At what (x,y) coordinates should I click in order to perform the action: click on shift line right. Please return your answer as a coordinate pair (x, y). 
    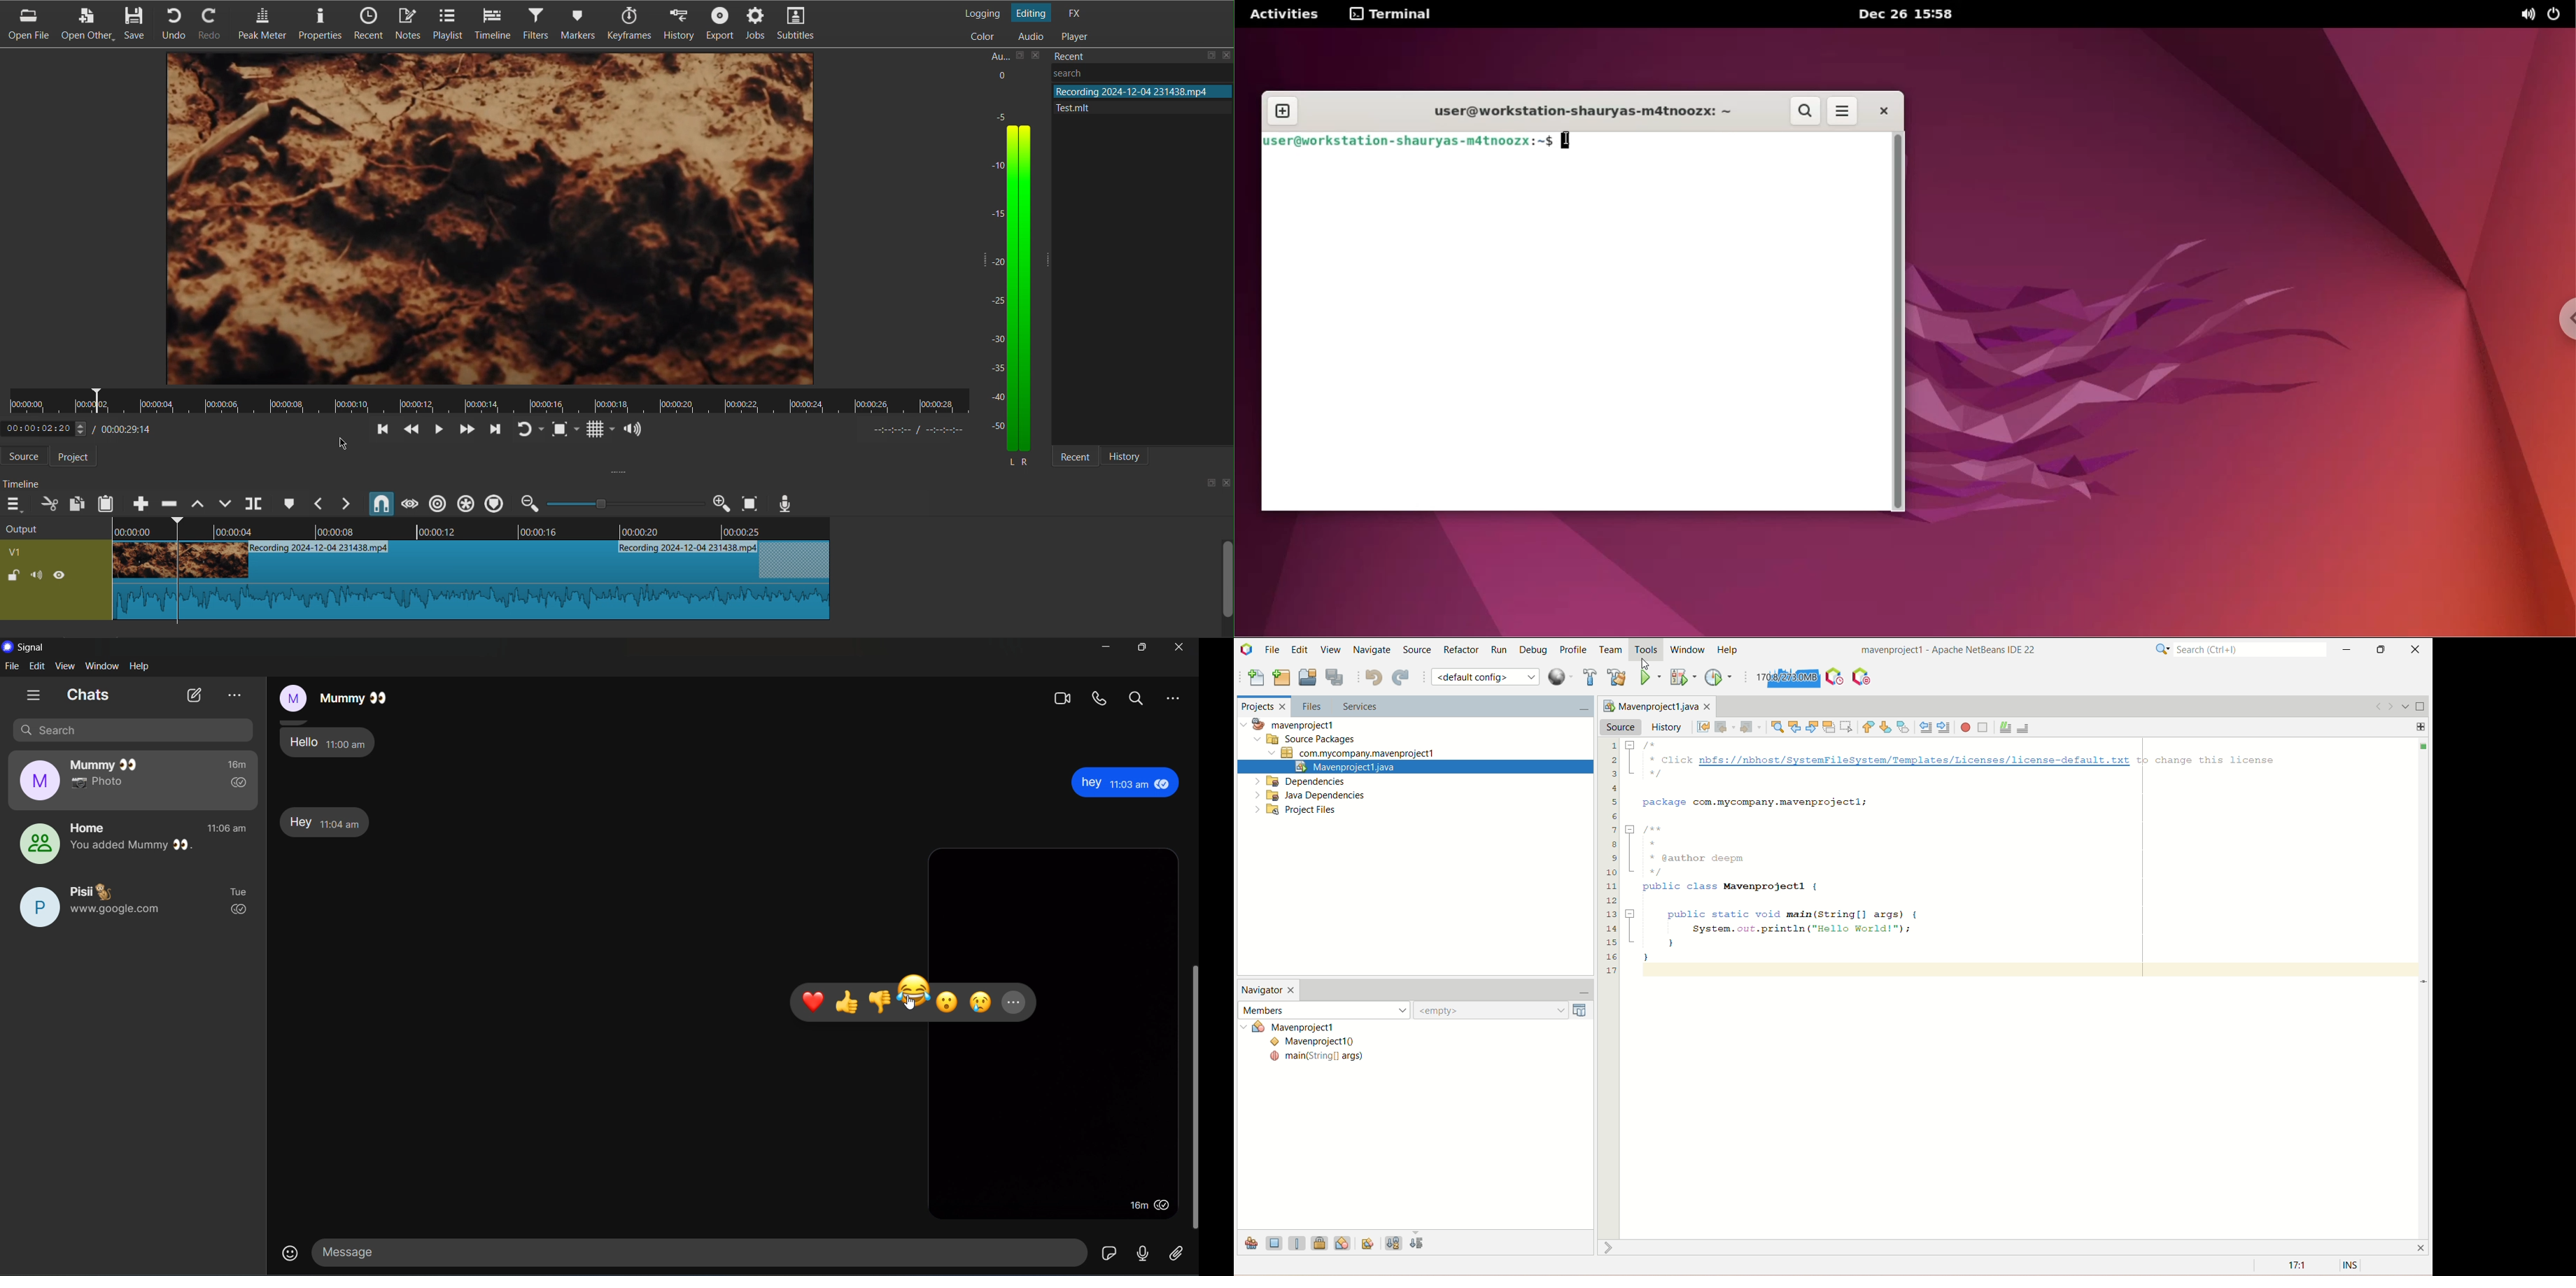
    Looking at the image, I should click on (1944, 727).